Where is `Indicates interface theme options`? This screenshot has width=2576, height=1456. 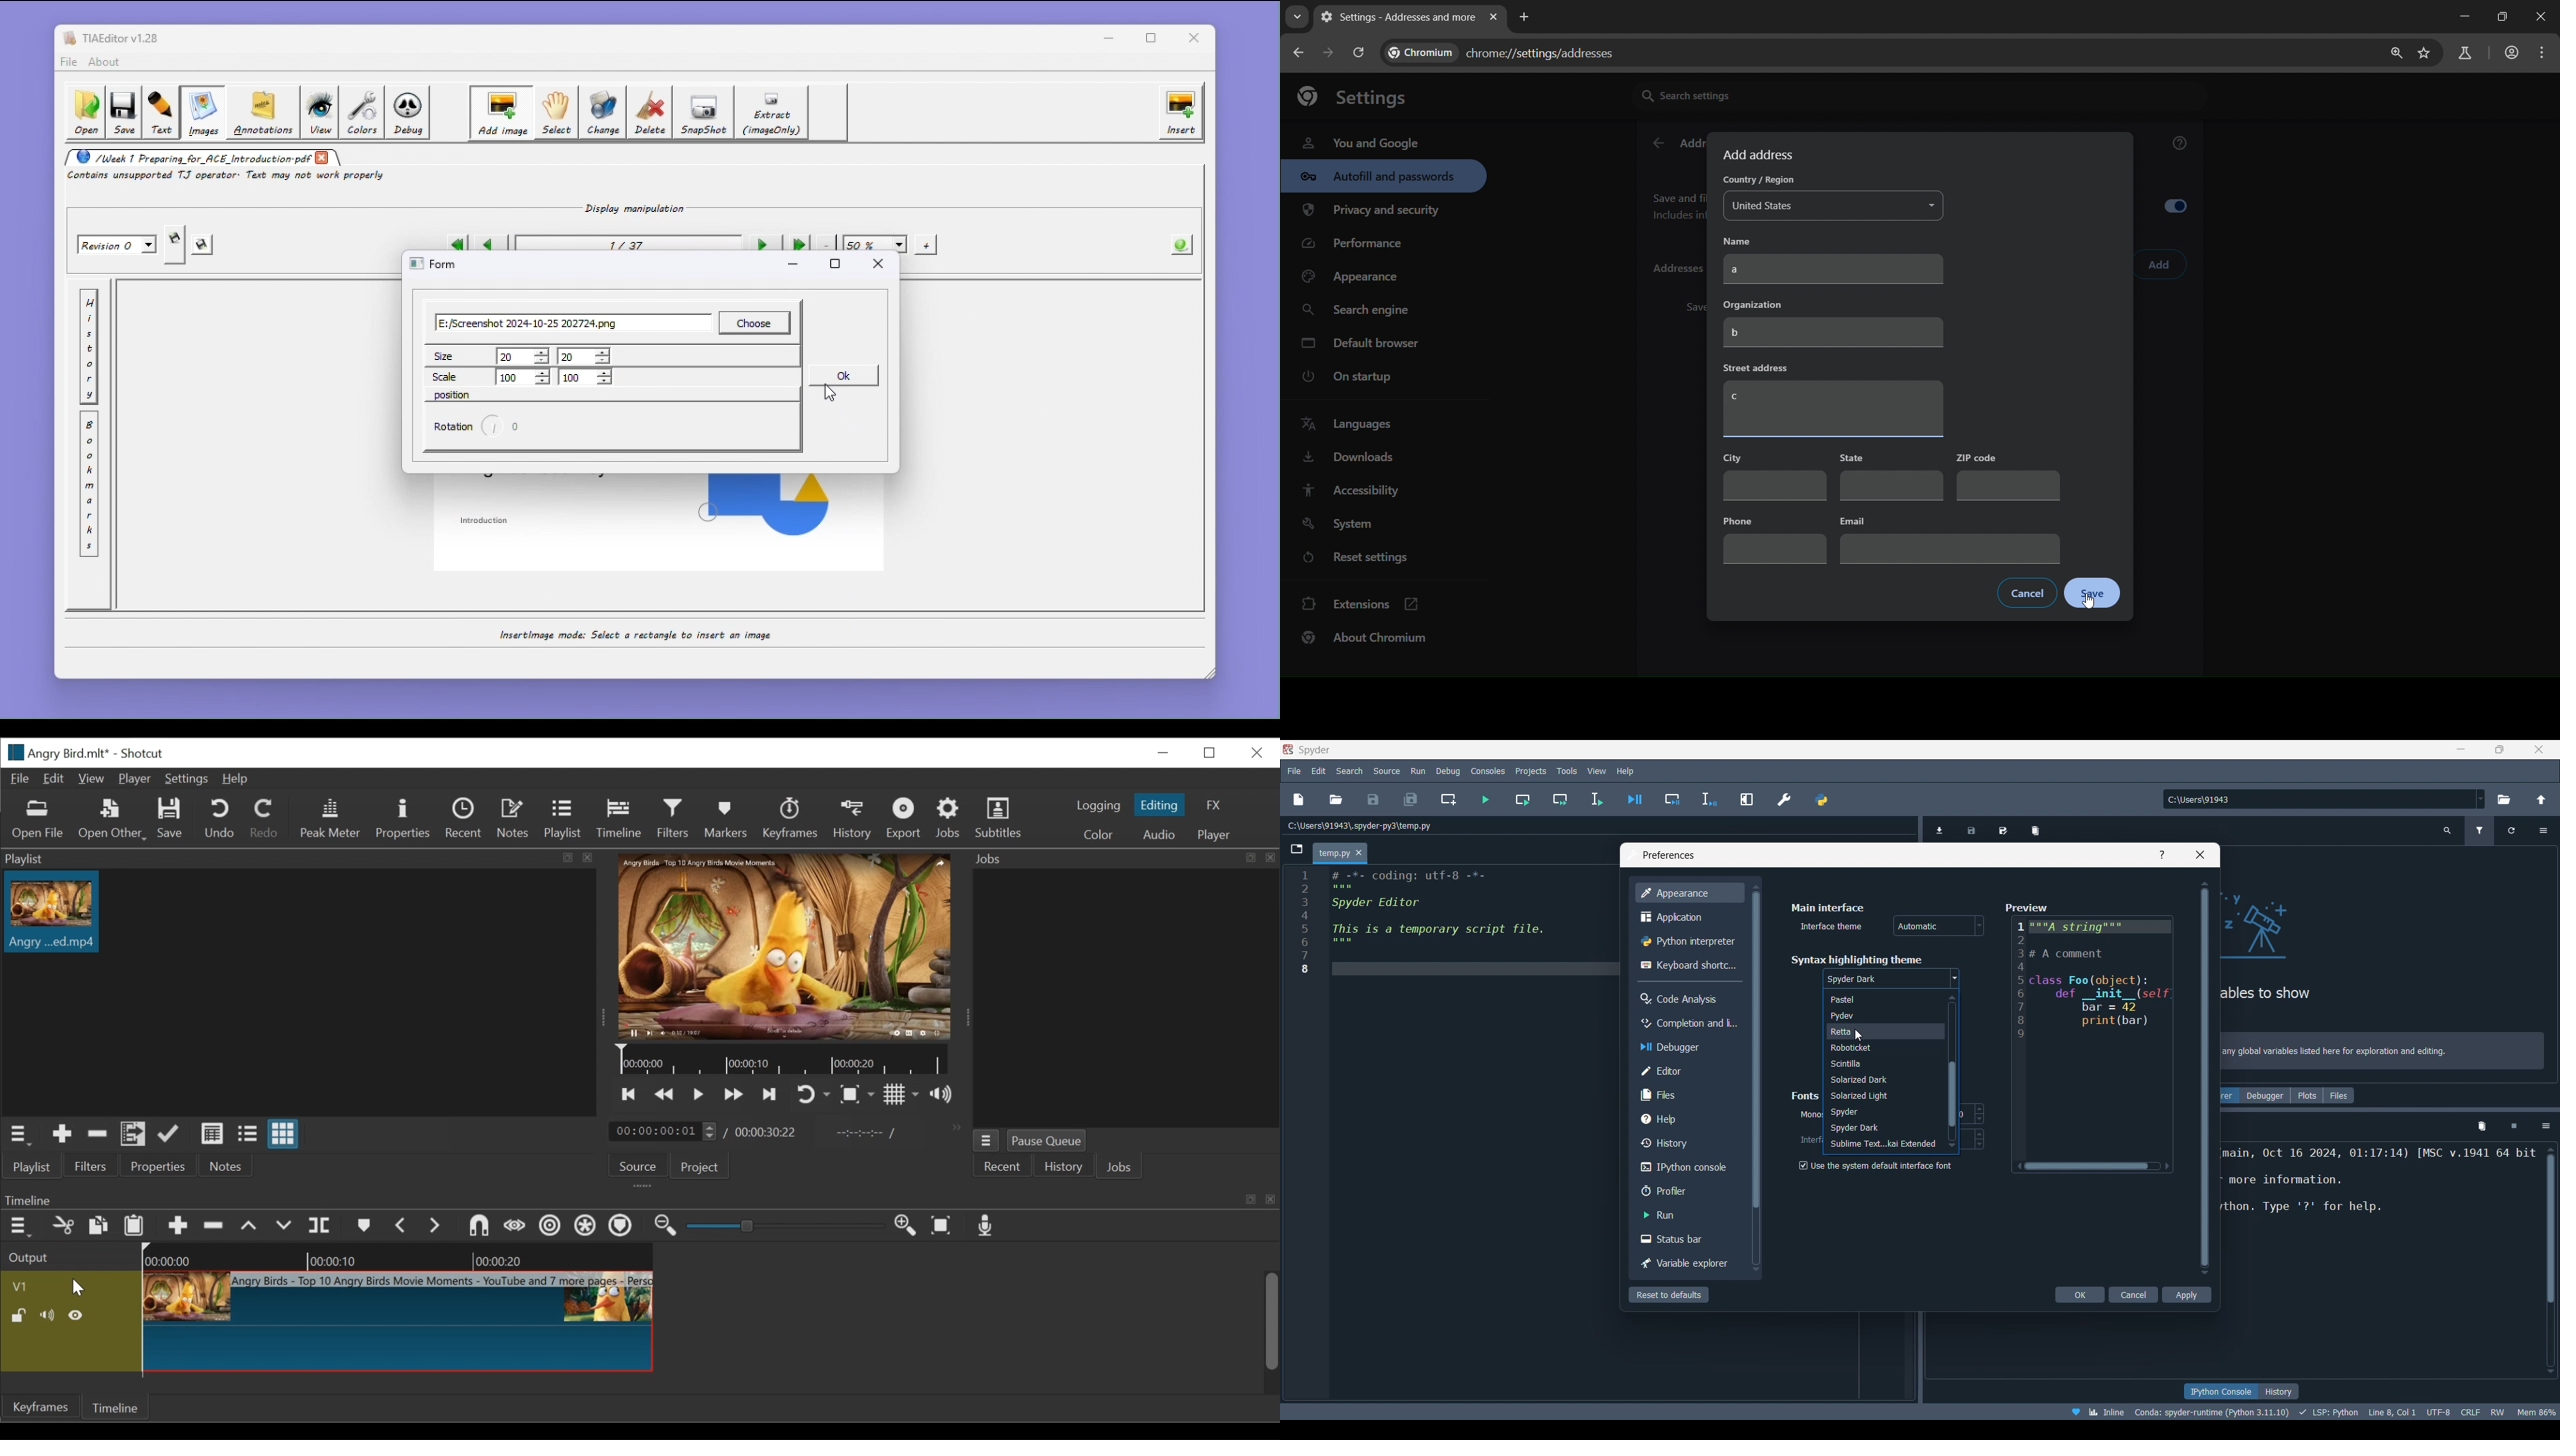
Indicates interface theme options is located at coordinates (1829, 927).